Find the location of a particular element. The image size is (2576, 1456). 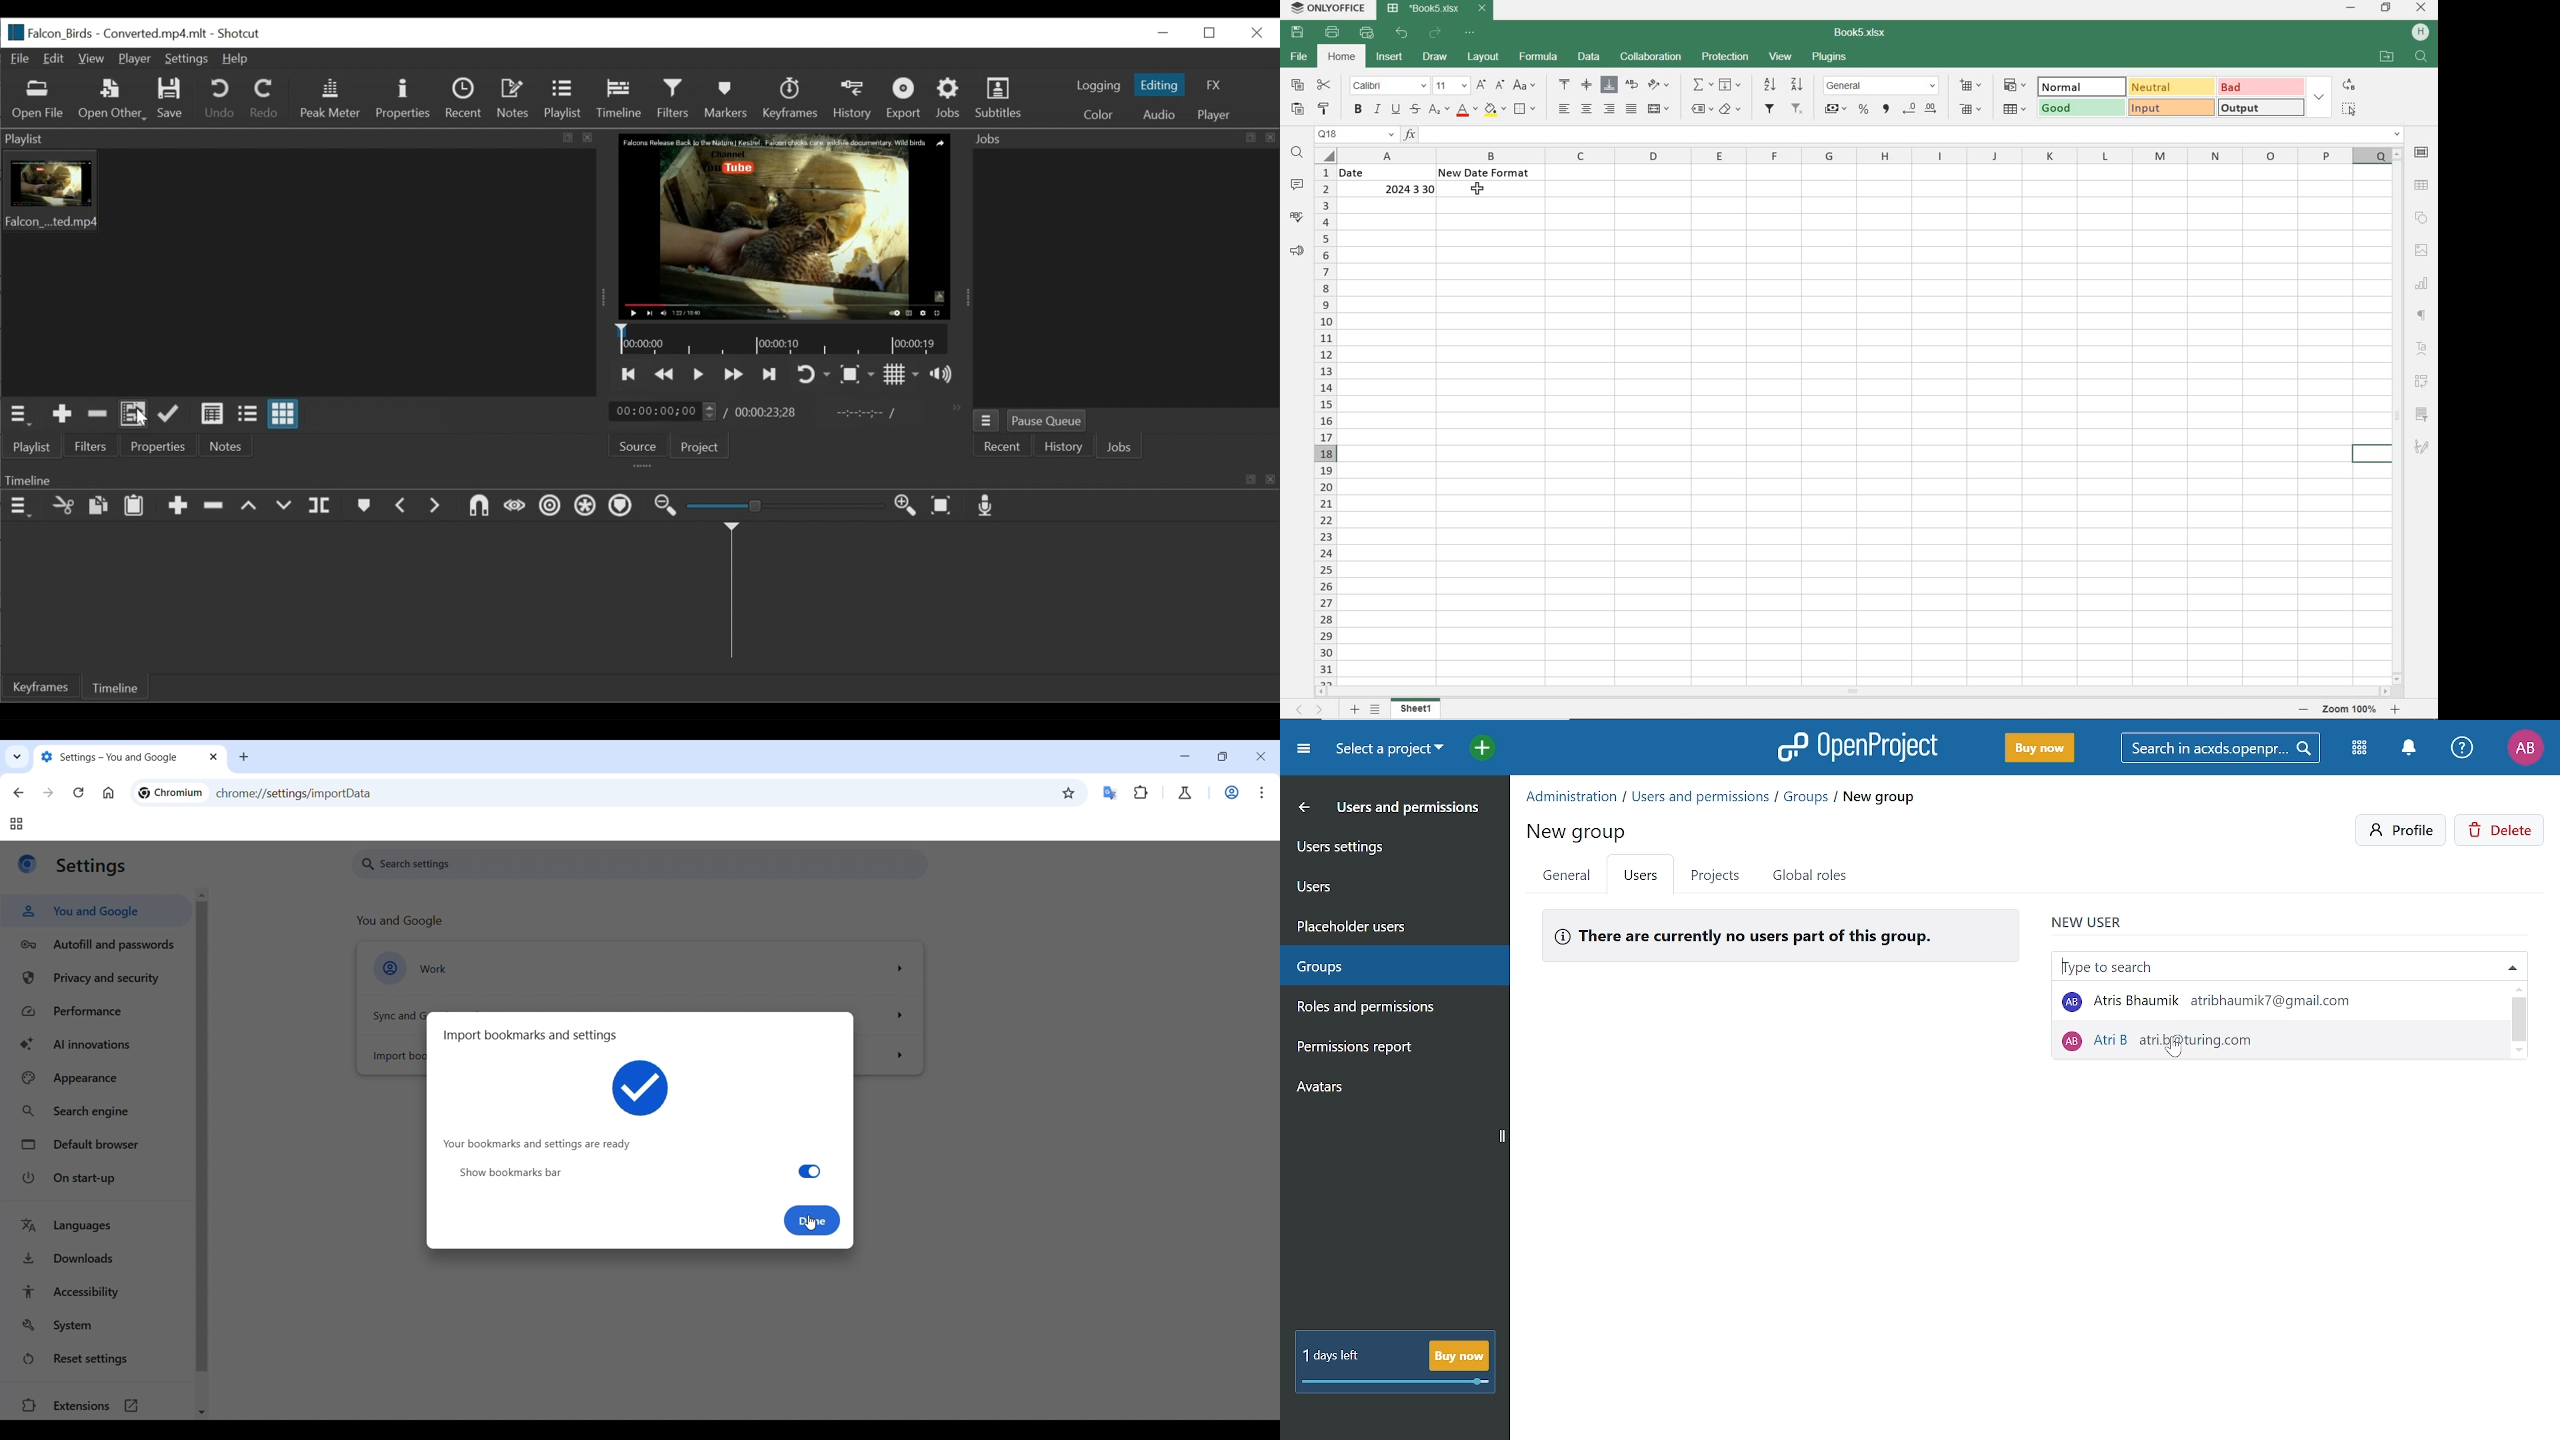

done is located at coordinates (811, 1221).